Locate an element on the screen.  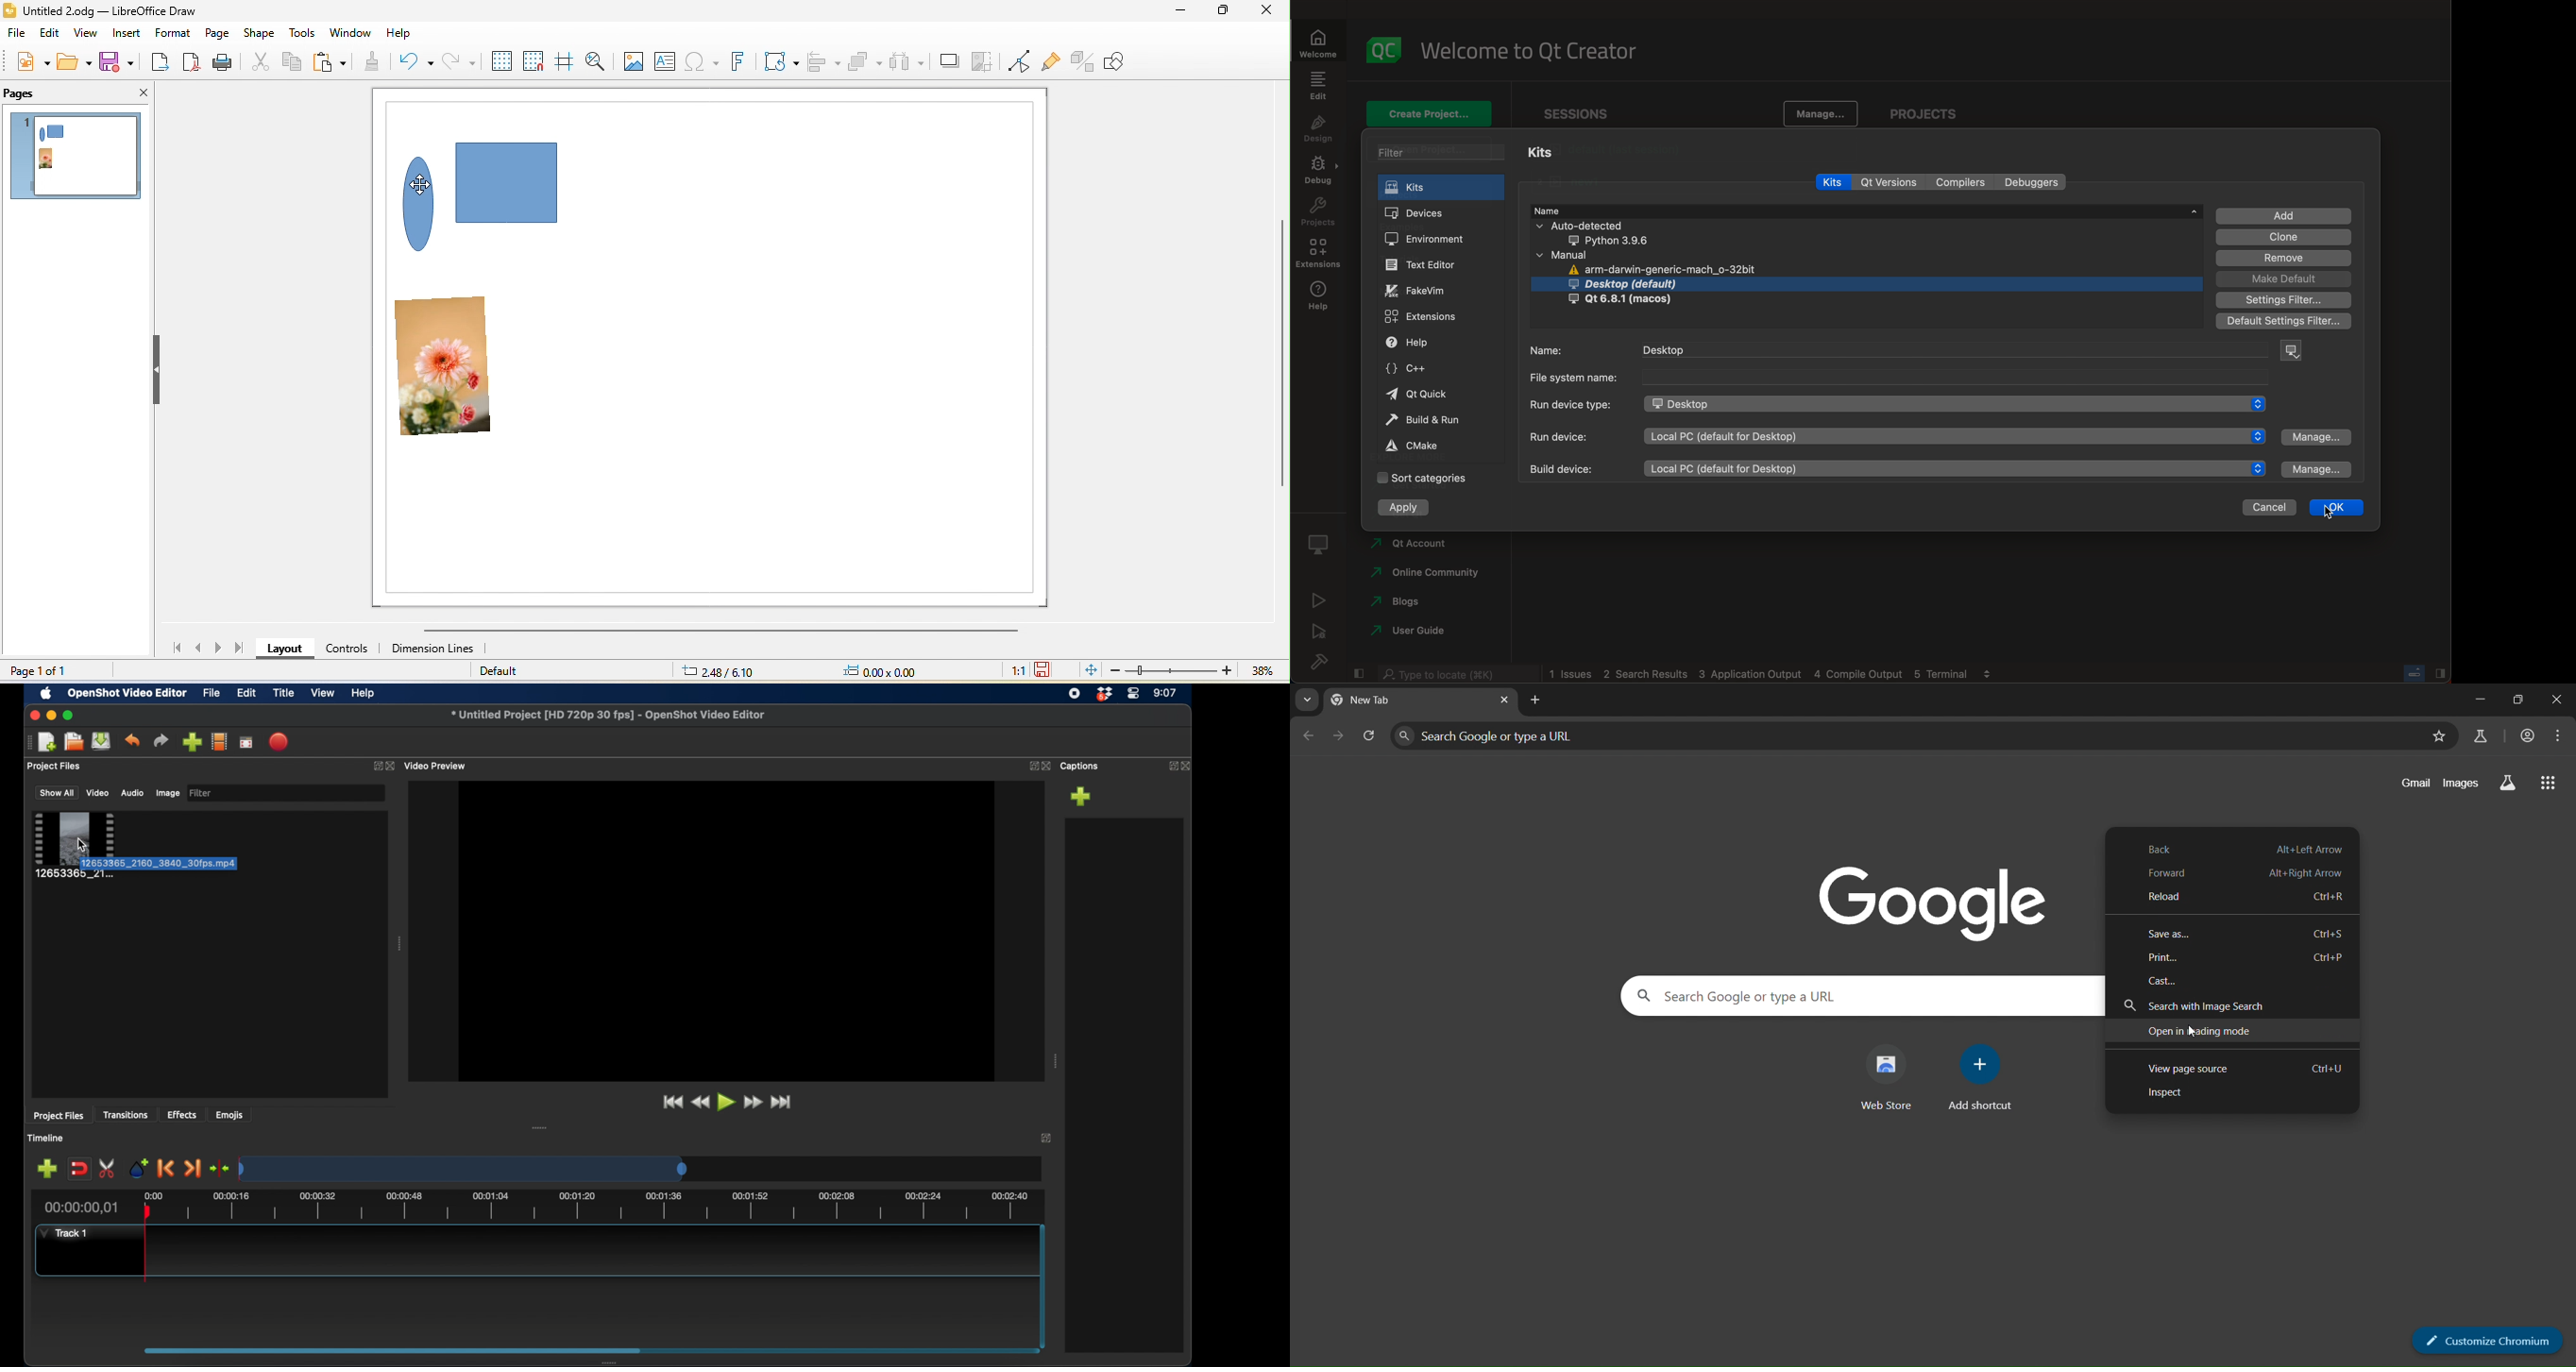
horizontal scroll bar is located at coordinates (721, 632).